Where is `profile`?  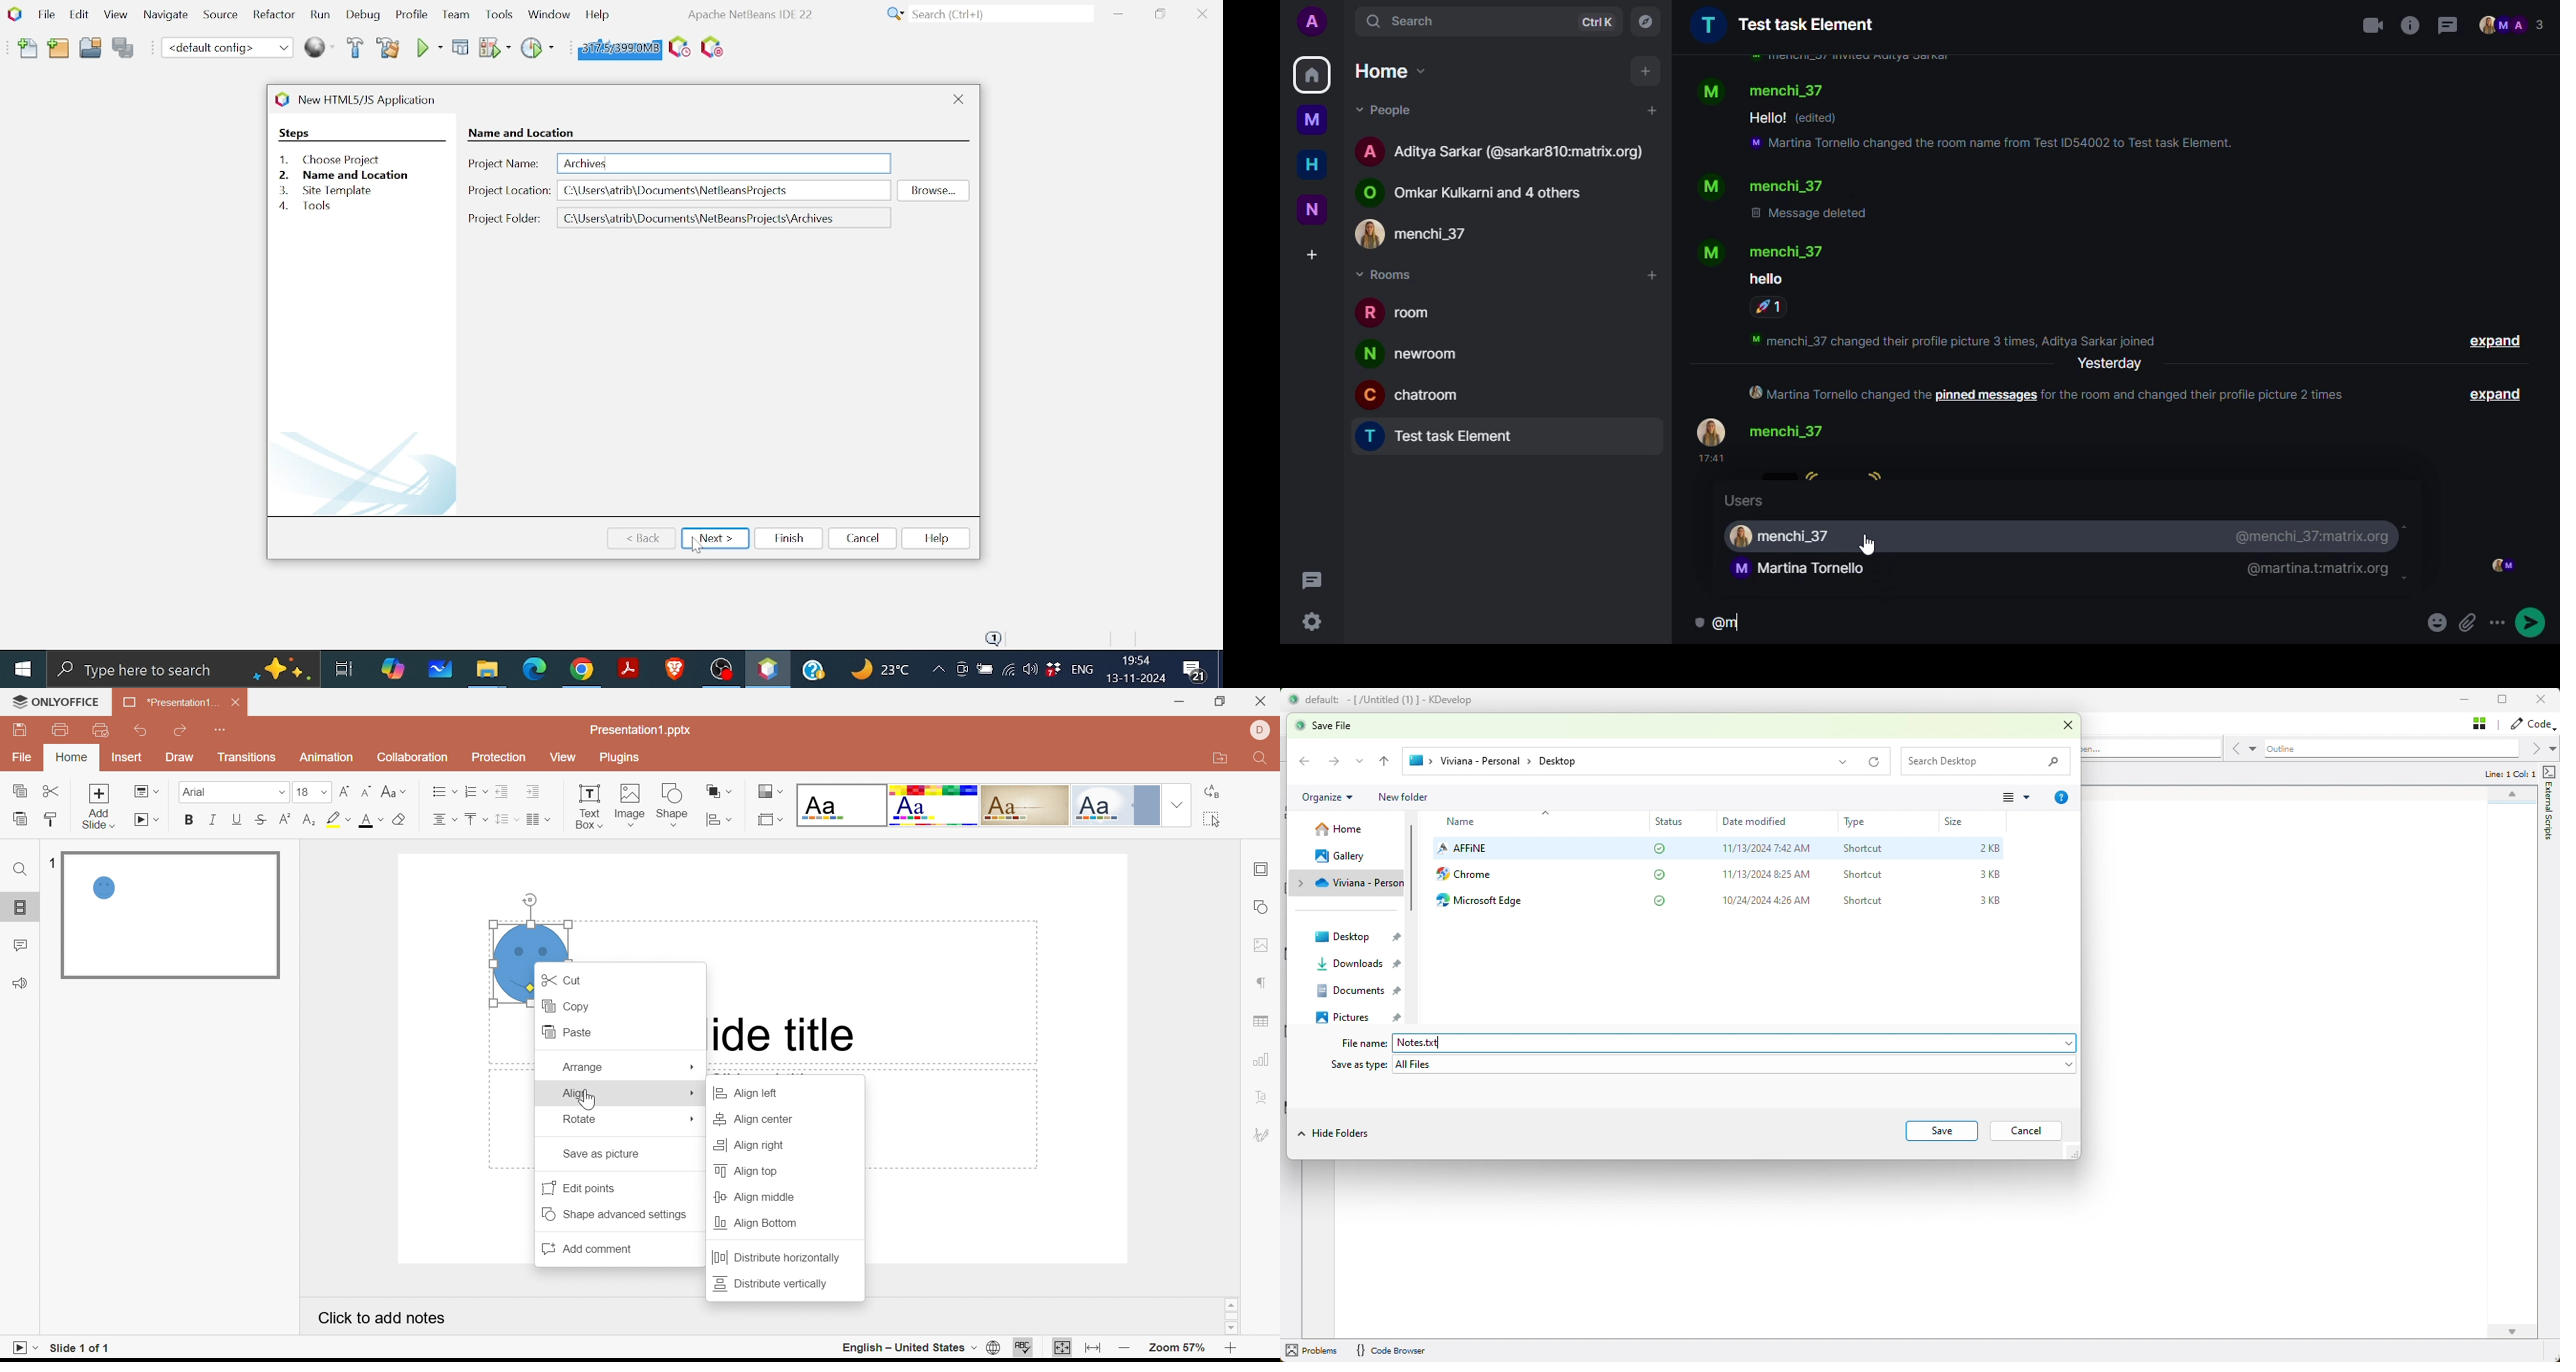
profile is located at coordinates (1312, 22).